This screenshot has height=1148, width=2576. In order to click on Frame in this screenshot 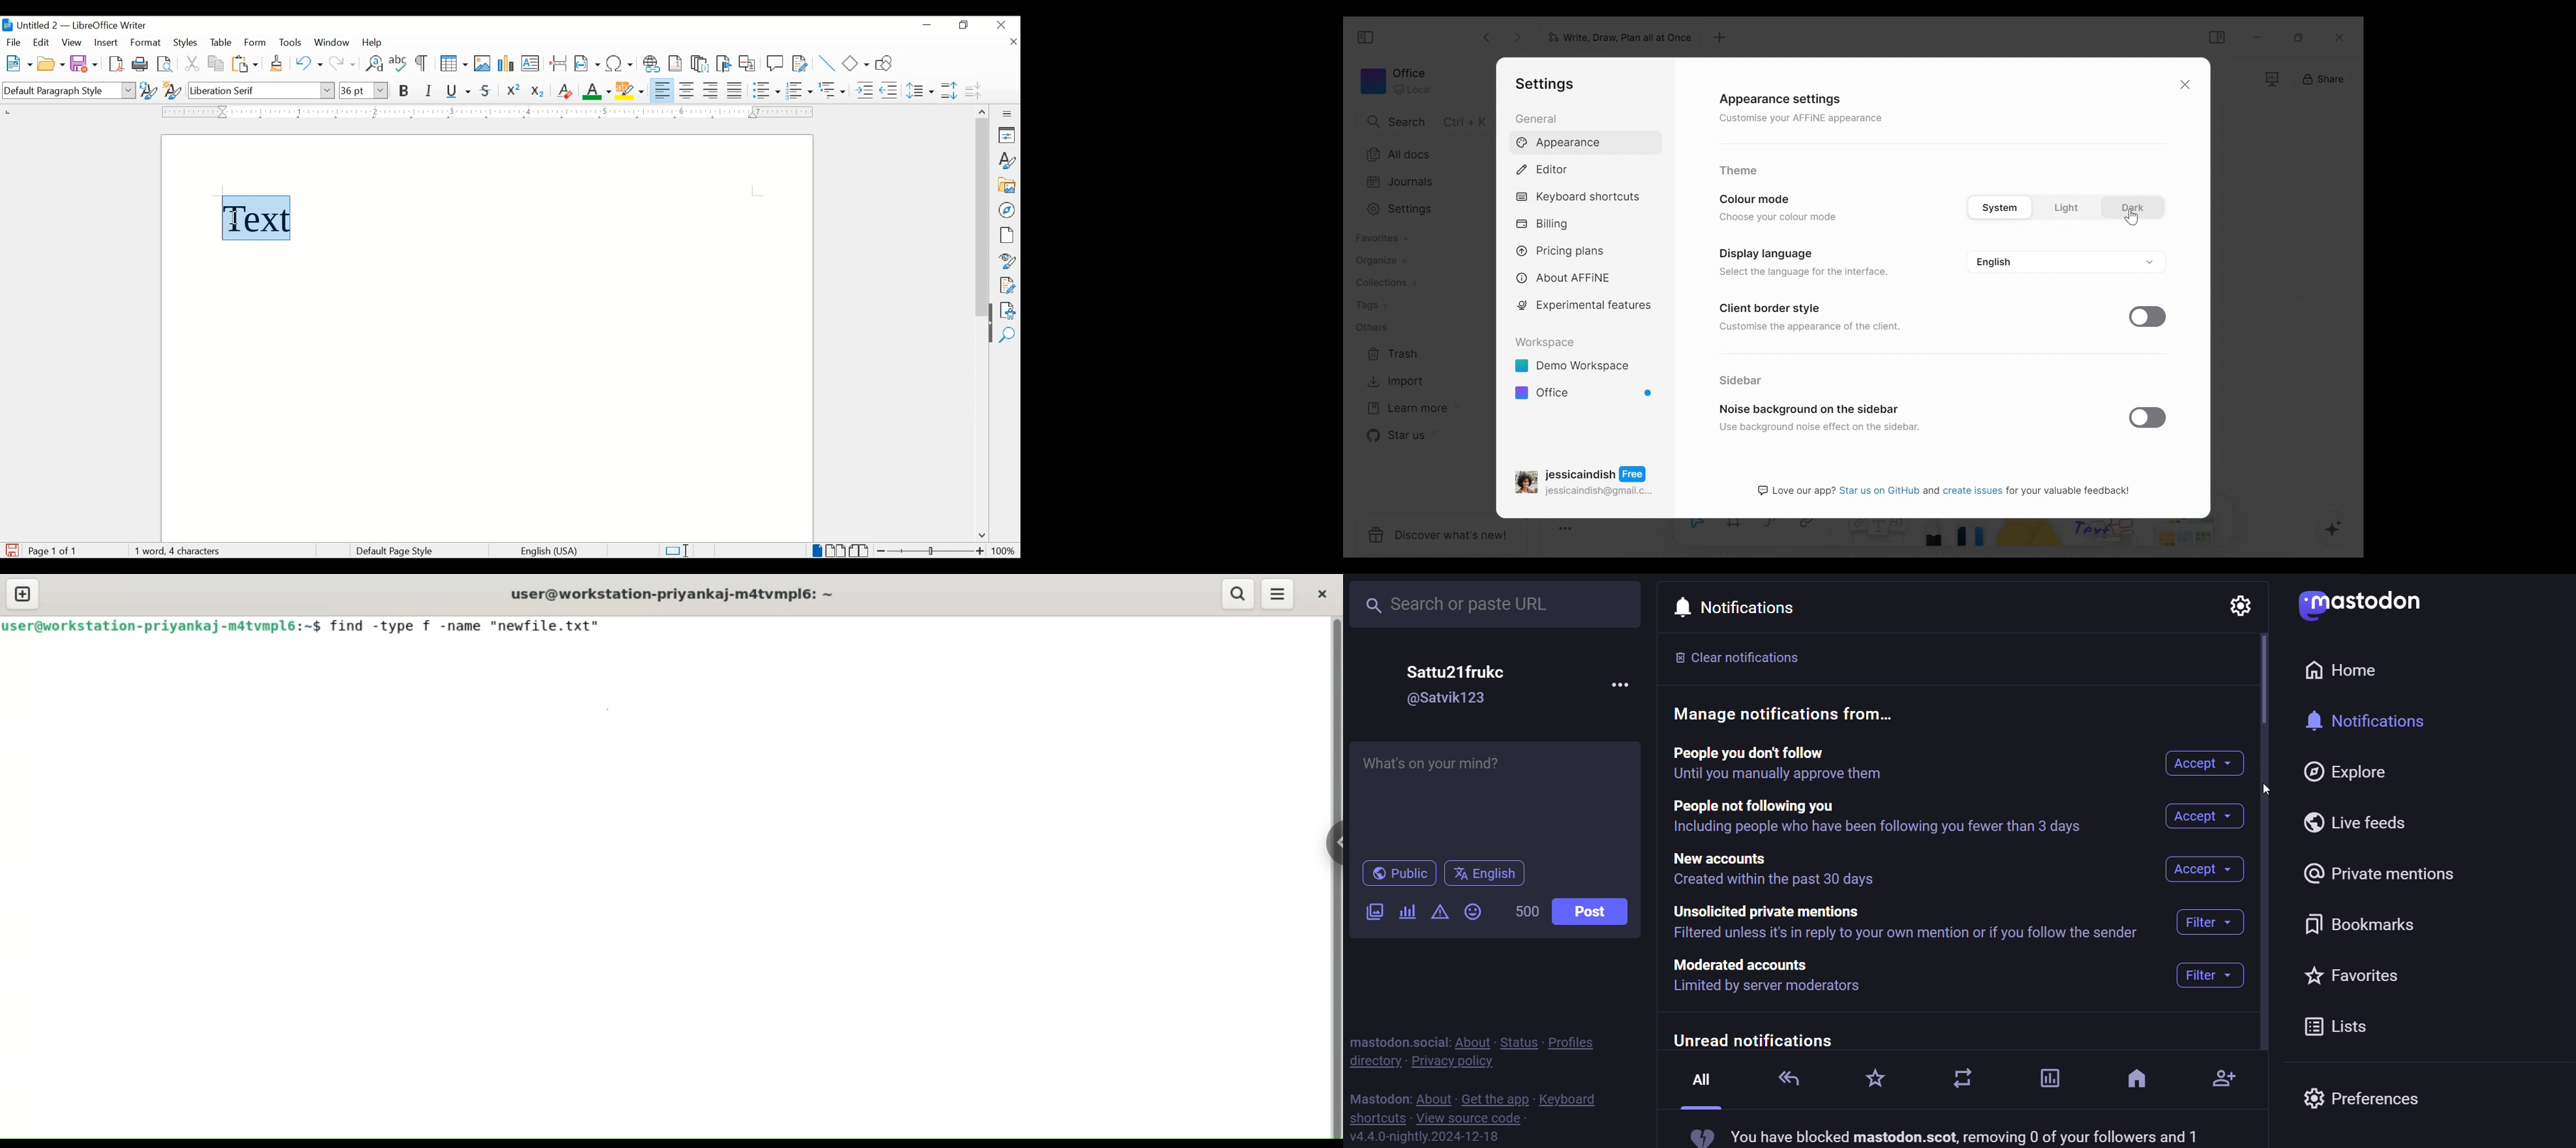, I will do `click(2273, 80)`.